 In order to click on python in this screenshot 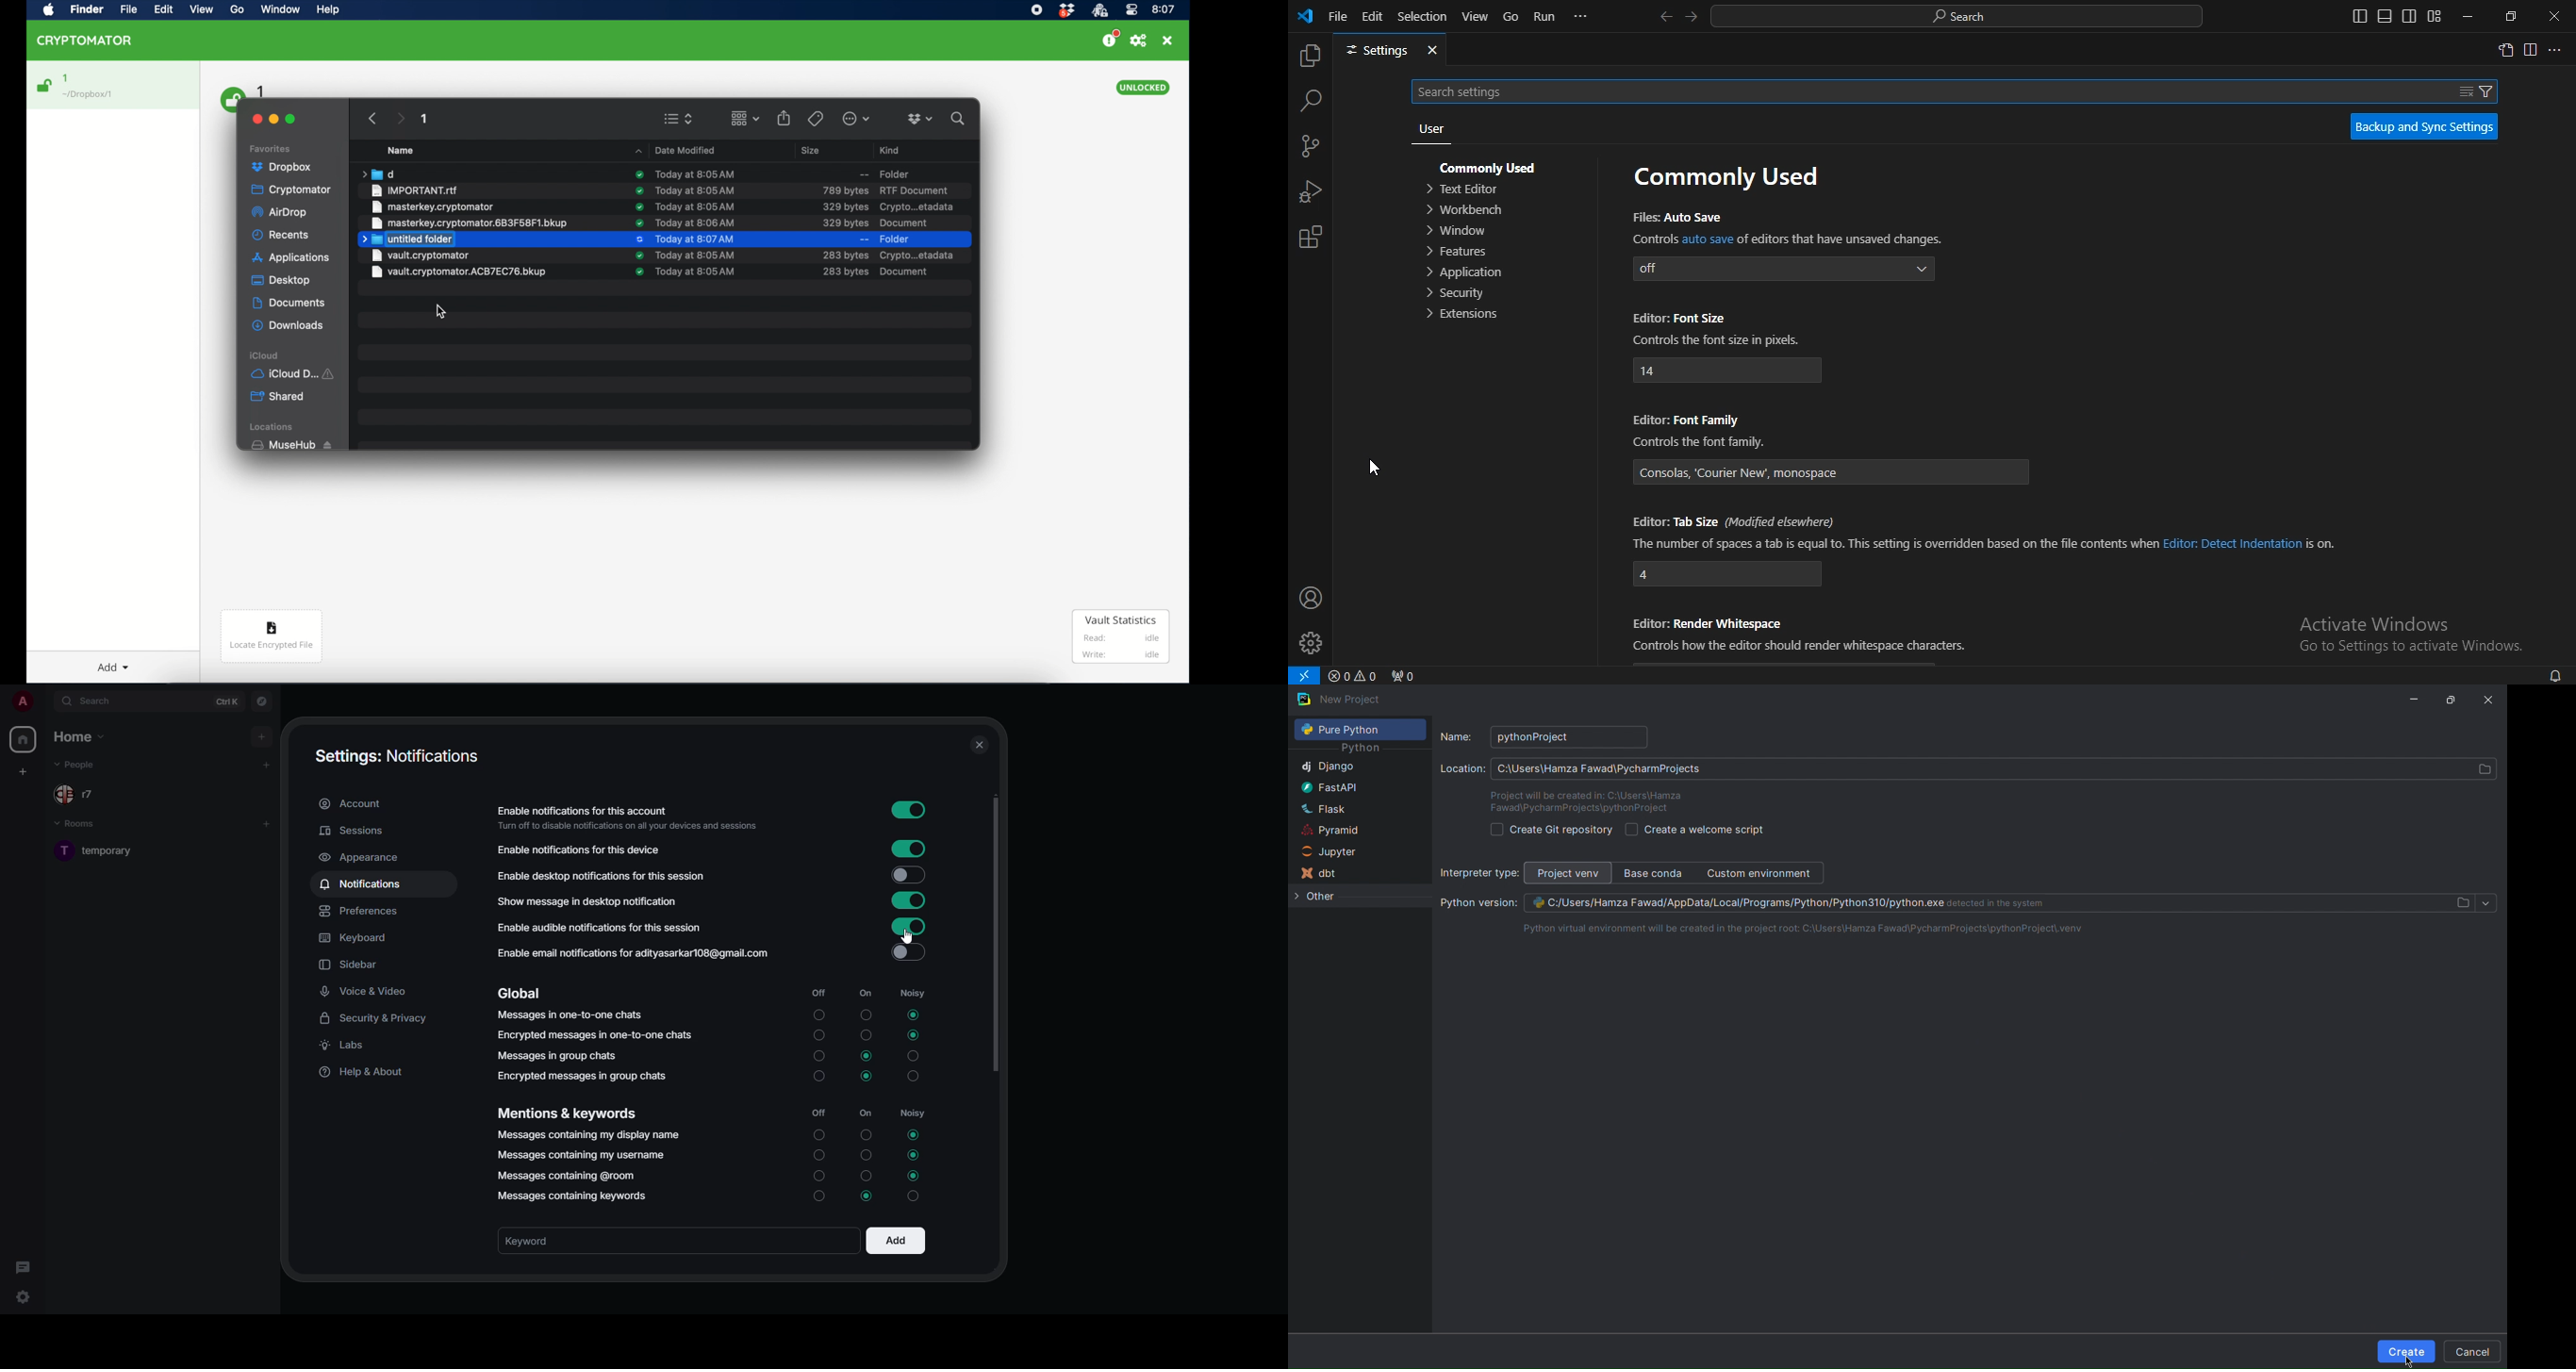, I will do `click(1363, 747)`.